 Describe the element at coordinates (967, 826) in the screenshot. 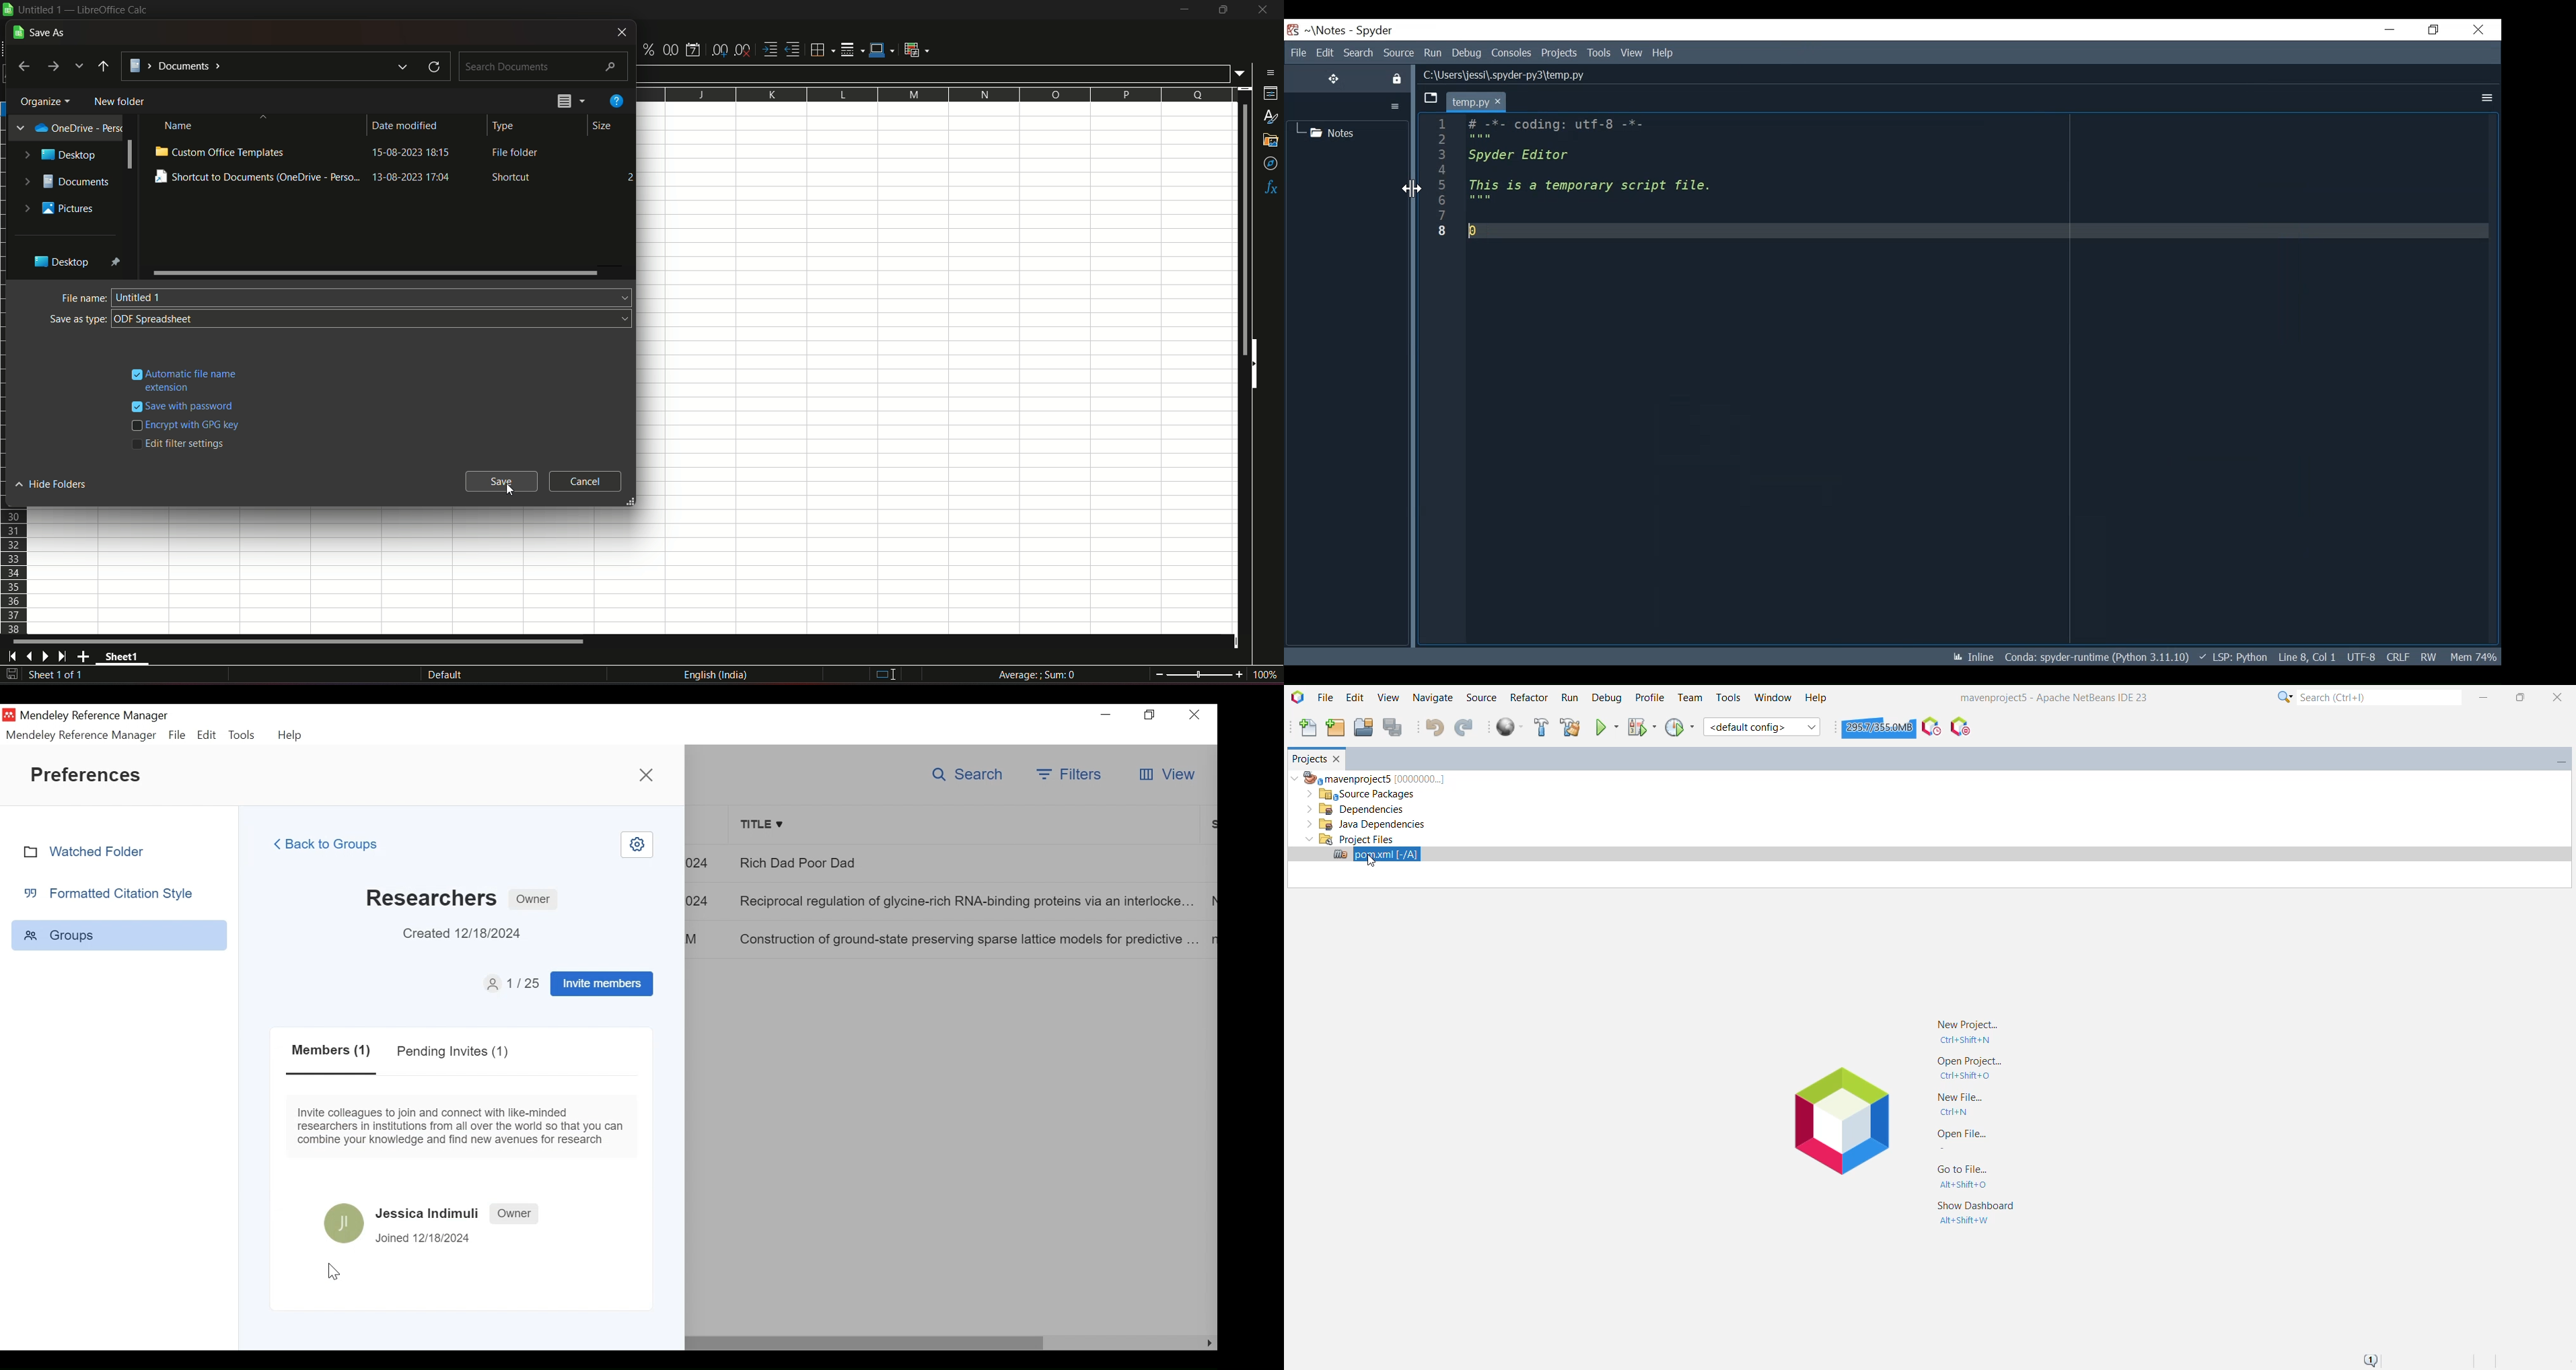

I see `Title` at that location.